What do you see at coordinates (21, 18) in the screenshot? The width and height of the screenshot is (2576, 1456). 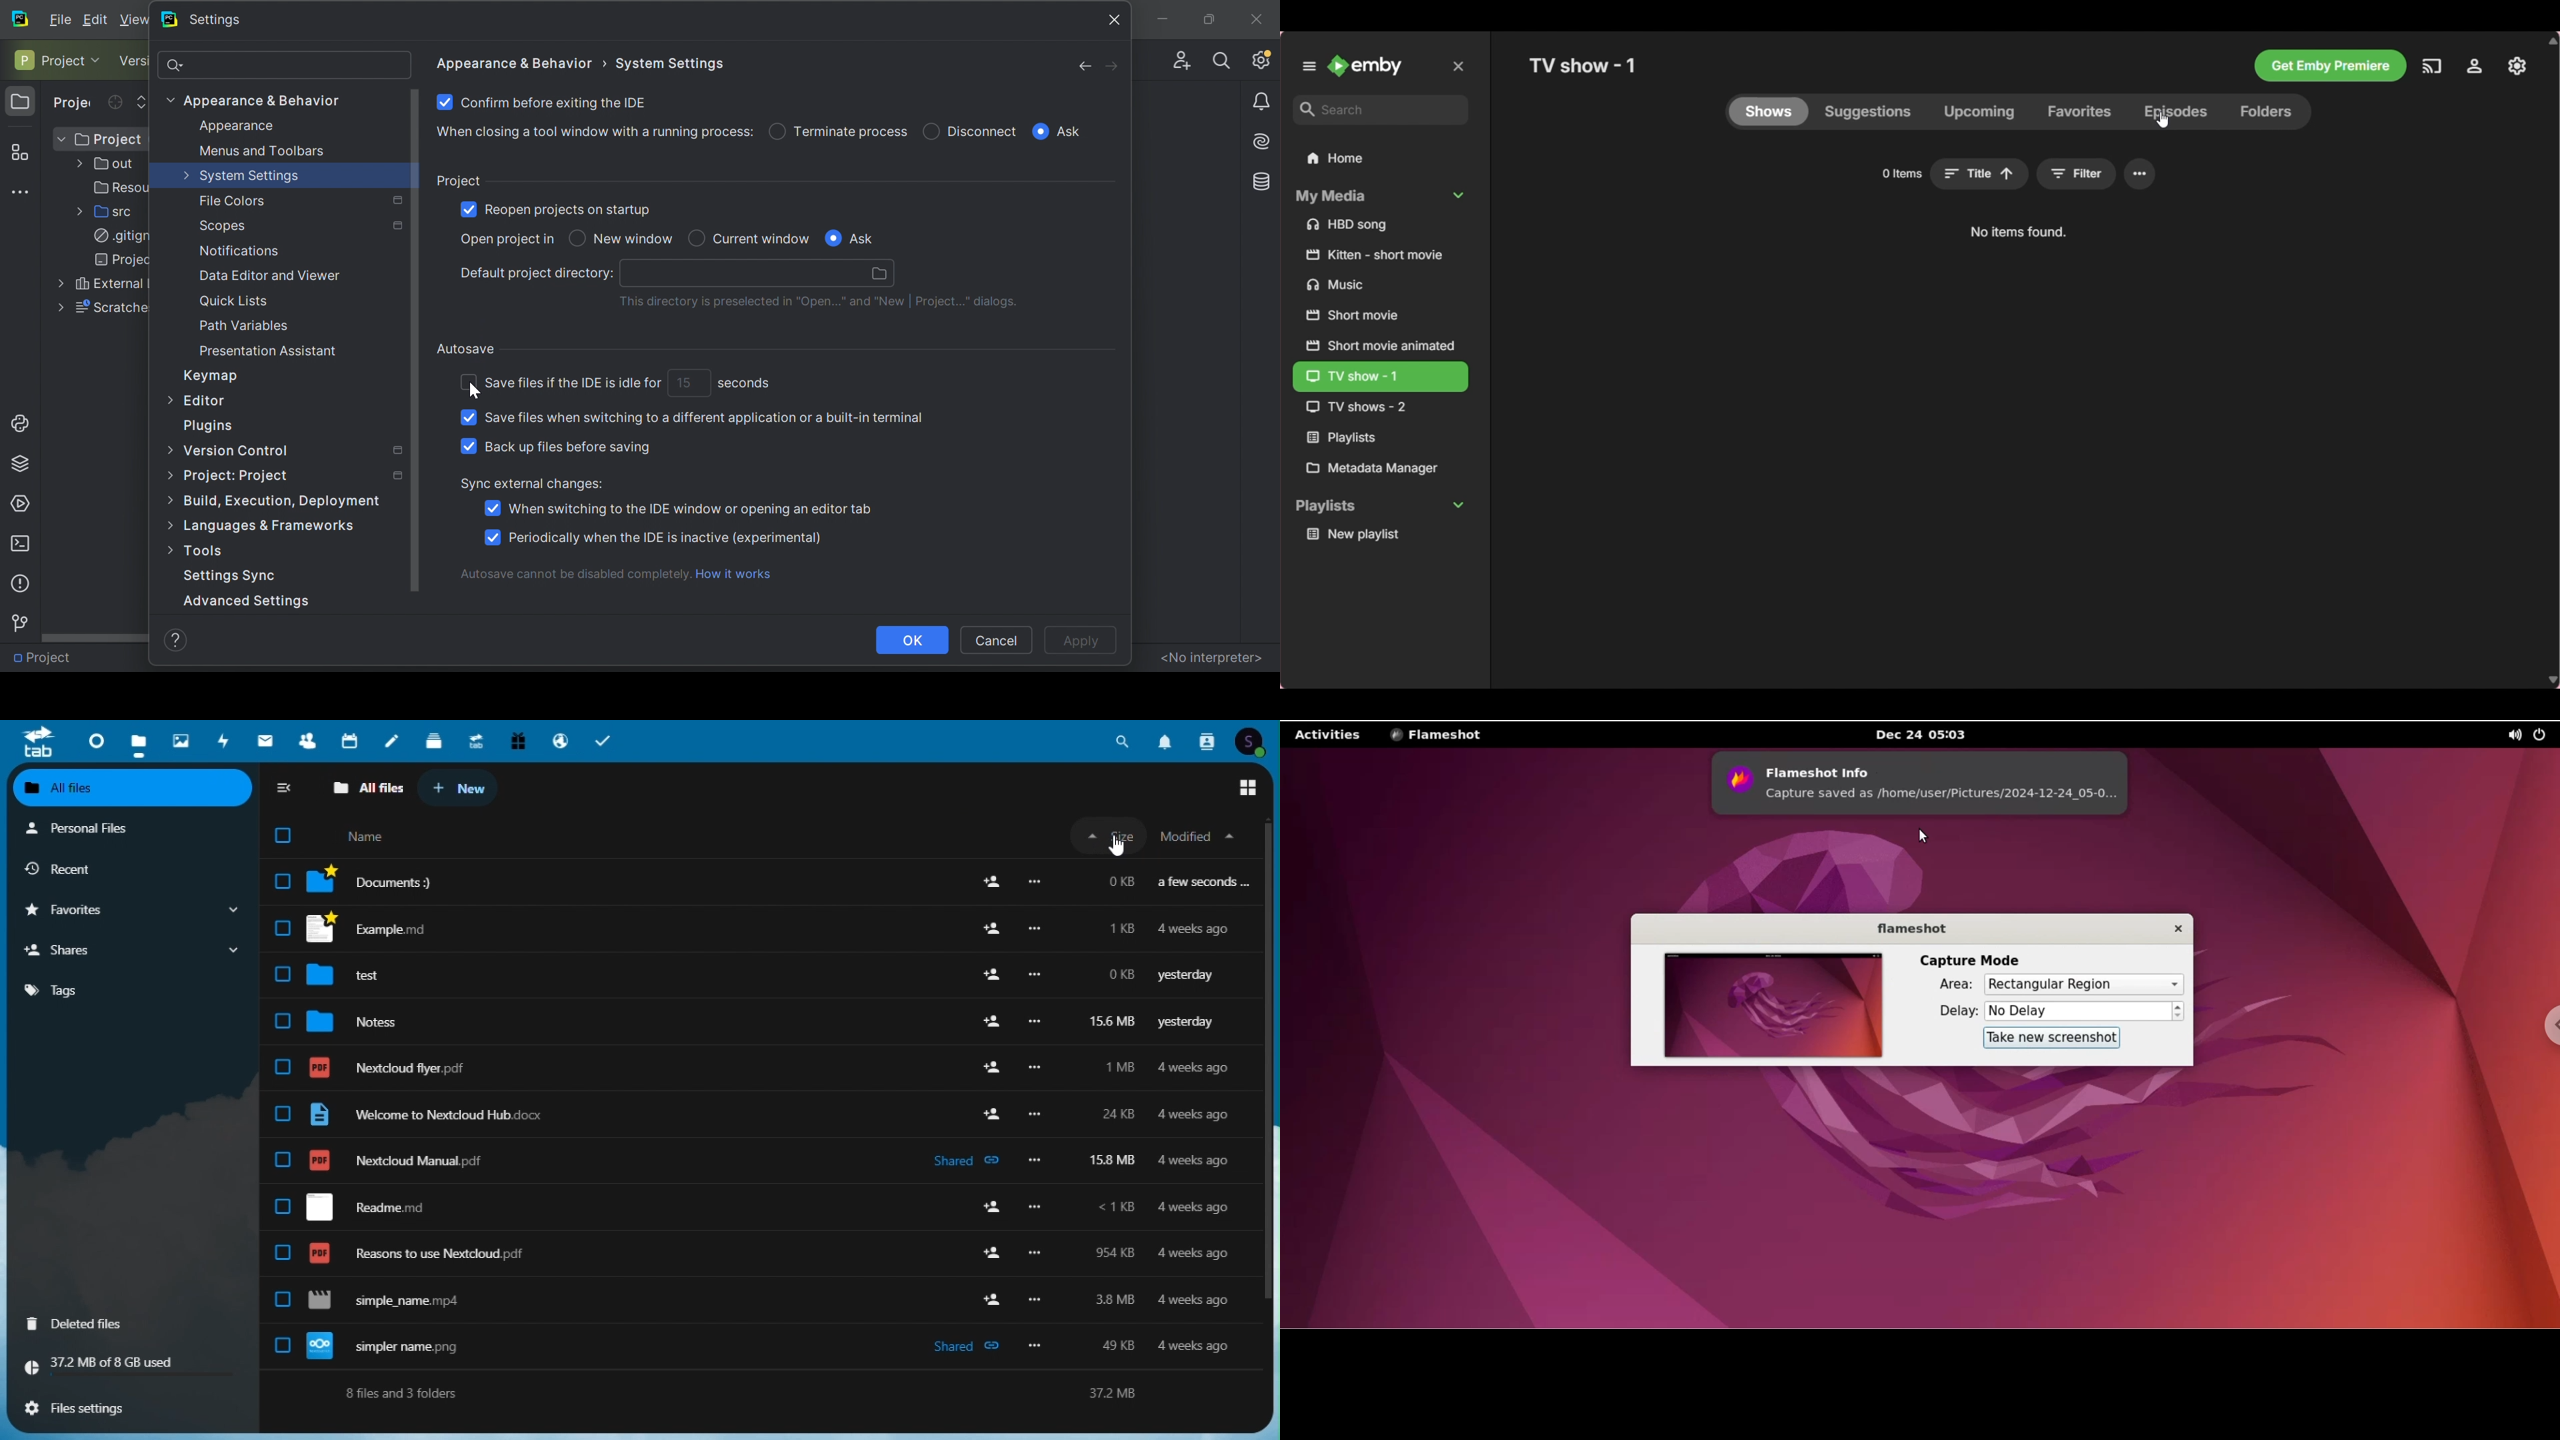 I see `PyCharm` at bounding box center [21, 18].